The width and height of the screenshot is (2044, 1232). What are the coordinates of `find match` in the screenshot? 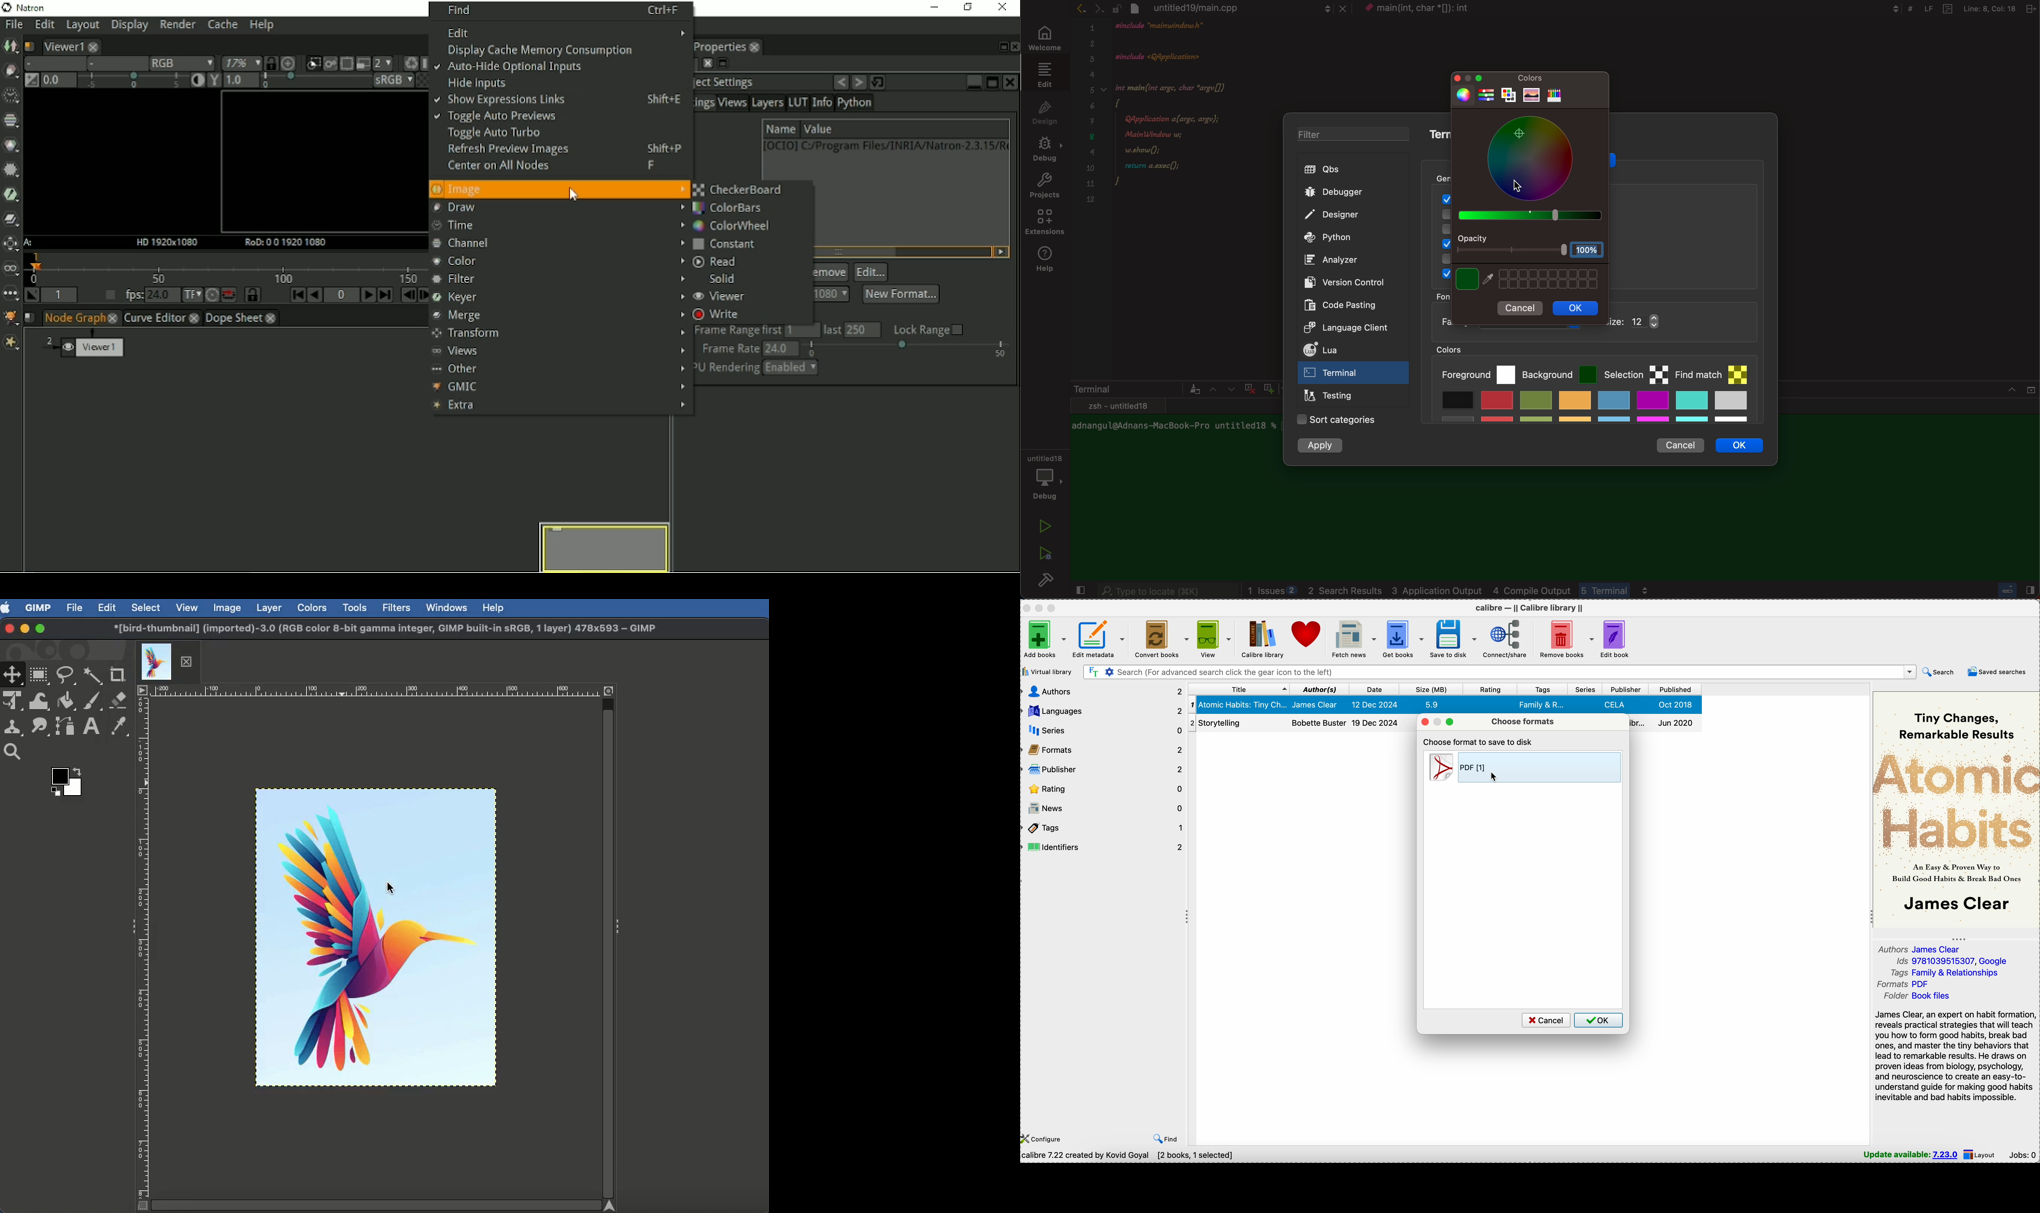 It's located at (1716, 371).